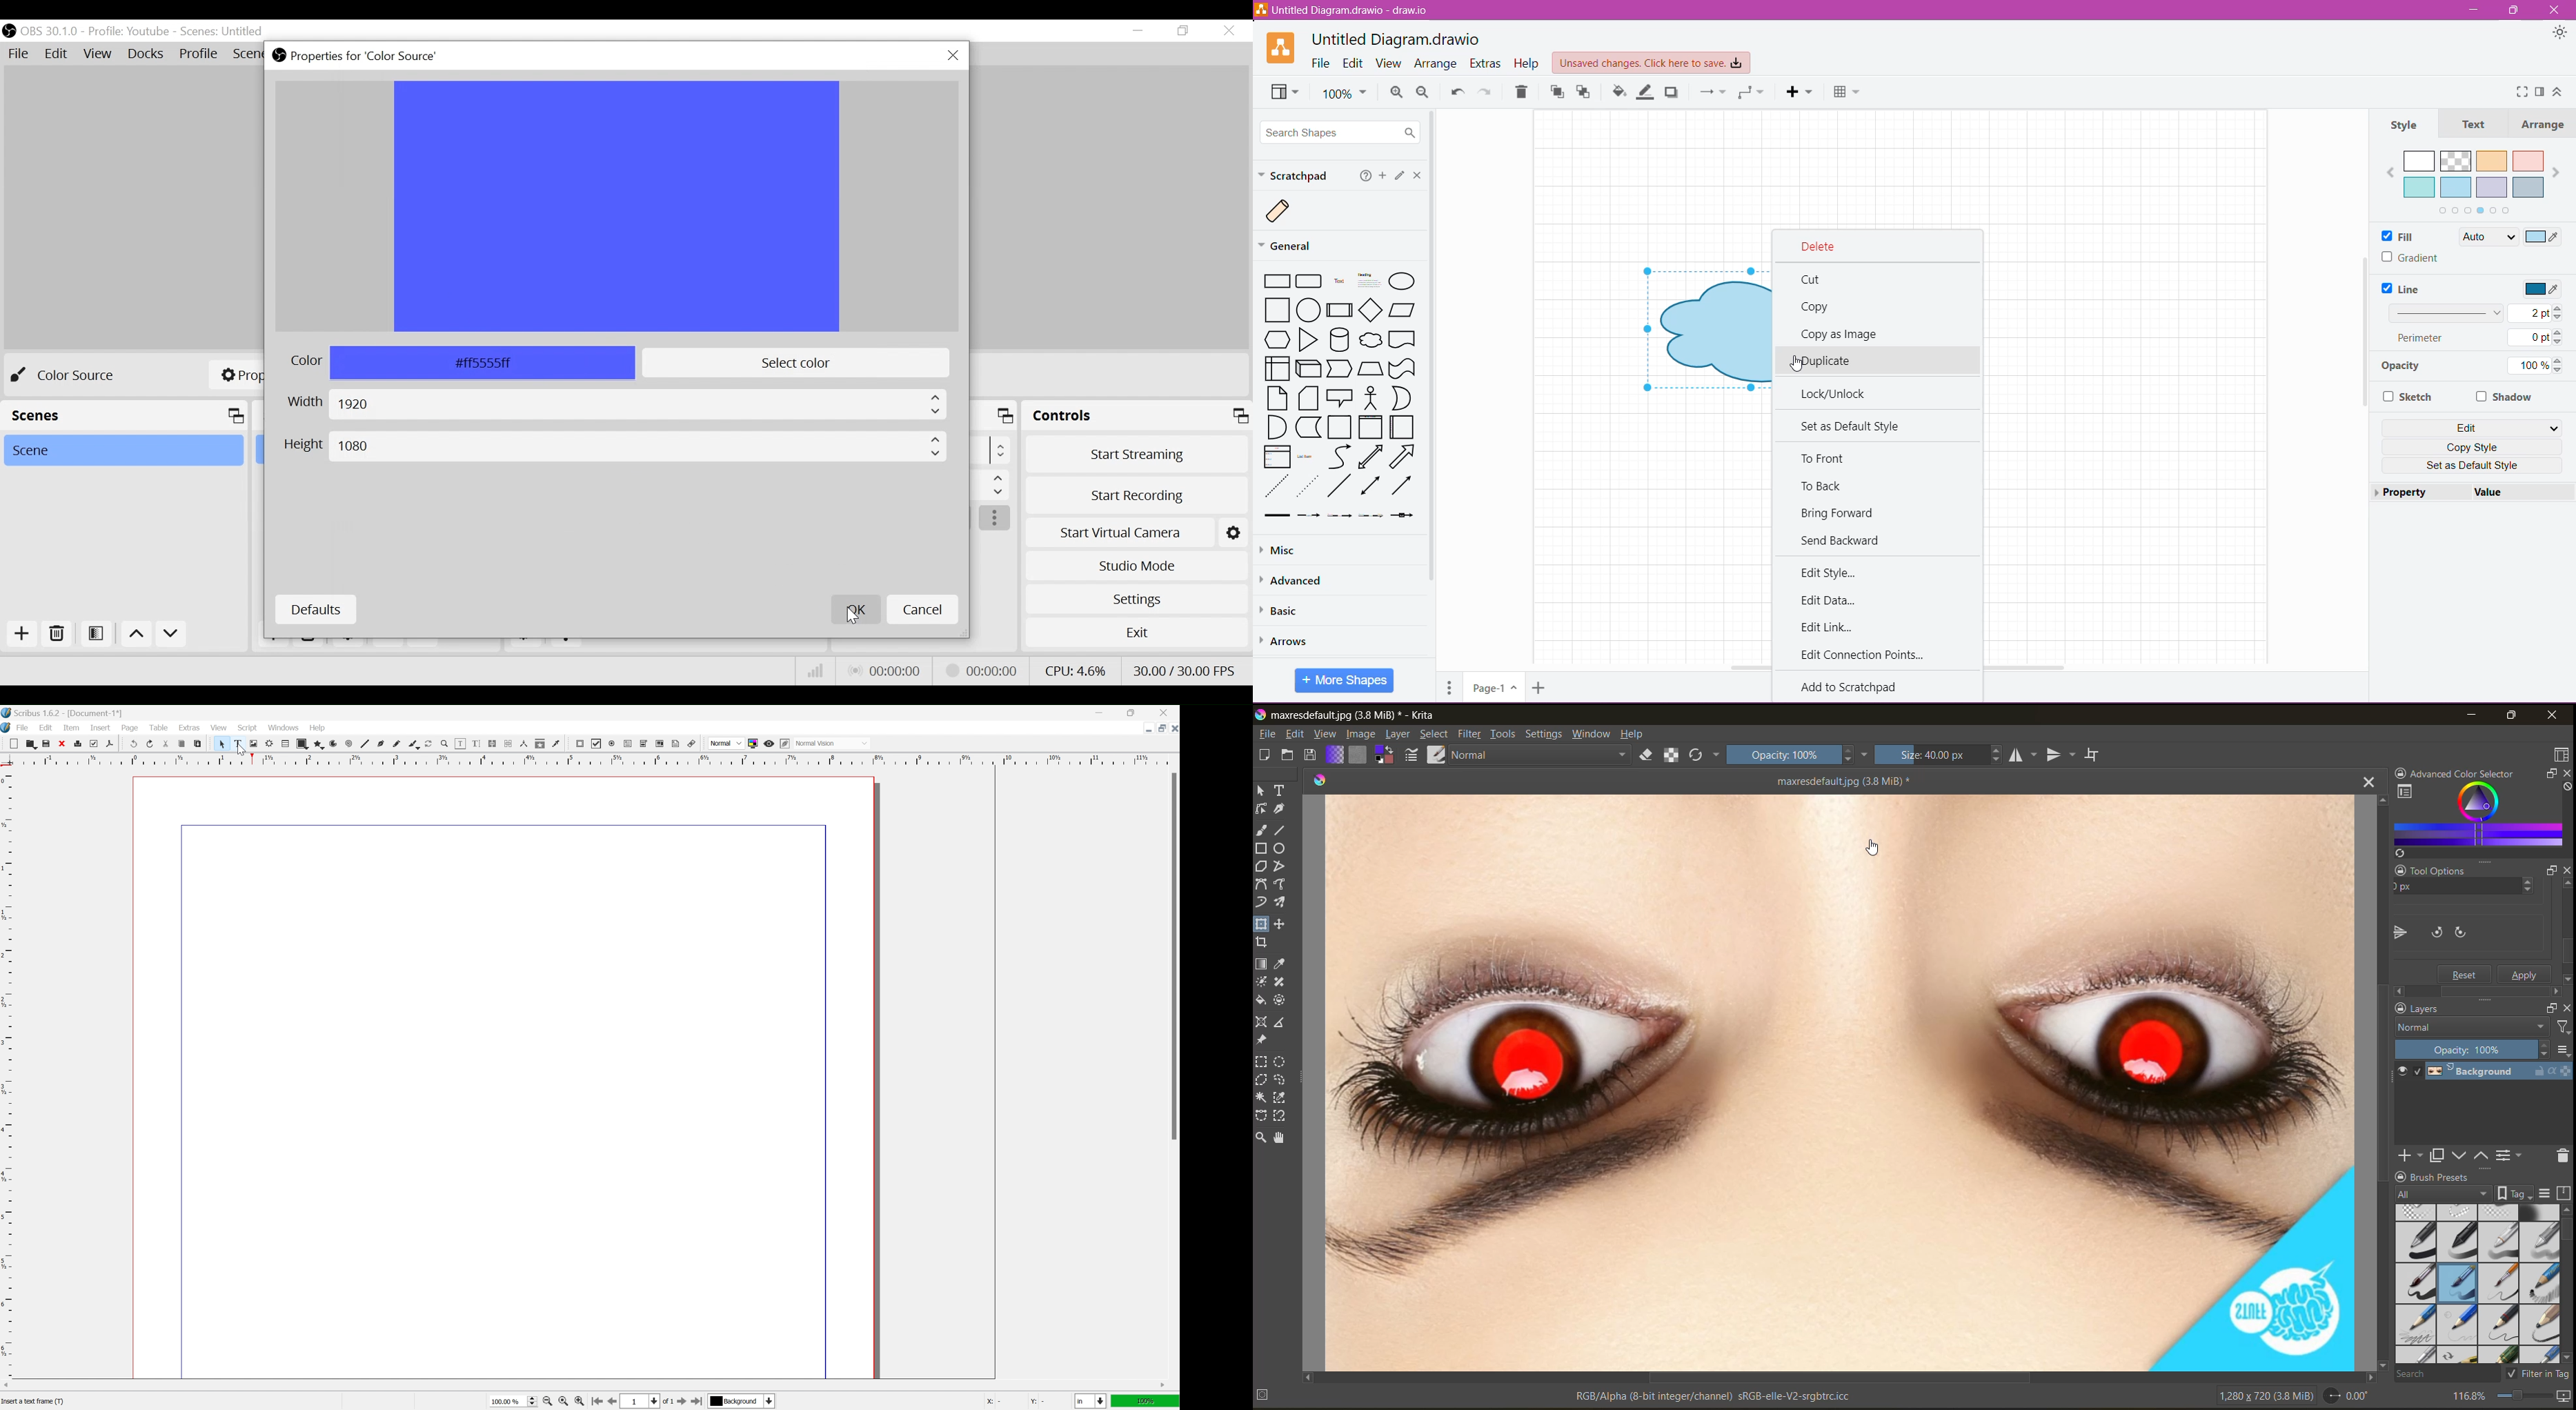  I want to click on Search Shapes, so click(1338, 131).